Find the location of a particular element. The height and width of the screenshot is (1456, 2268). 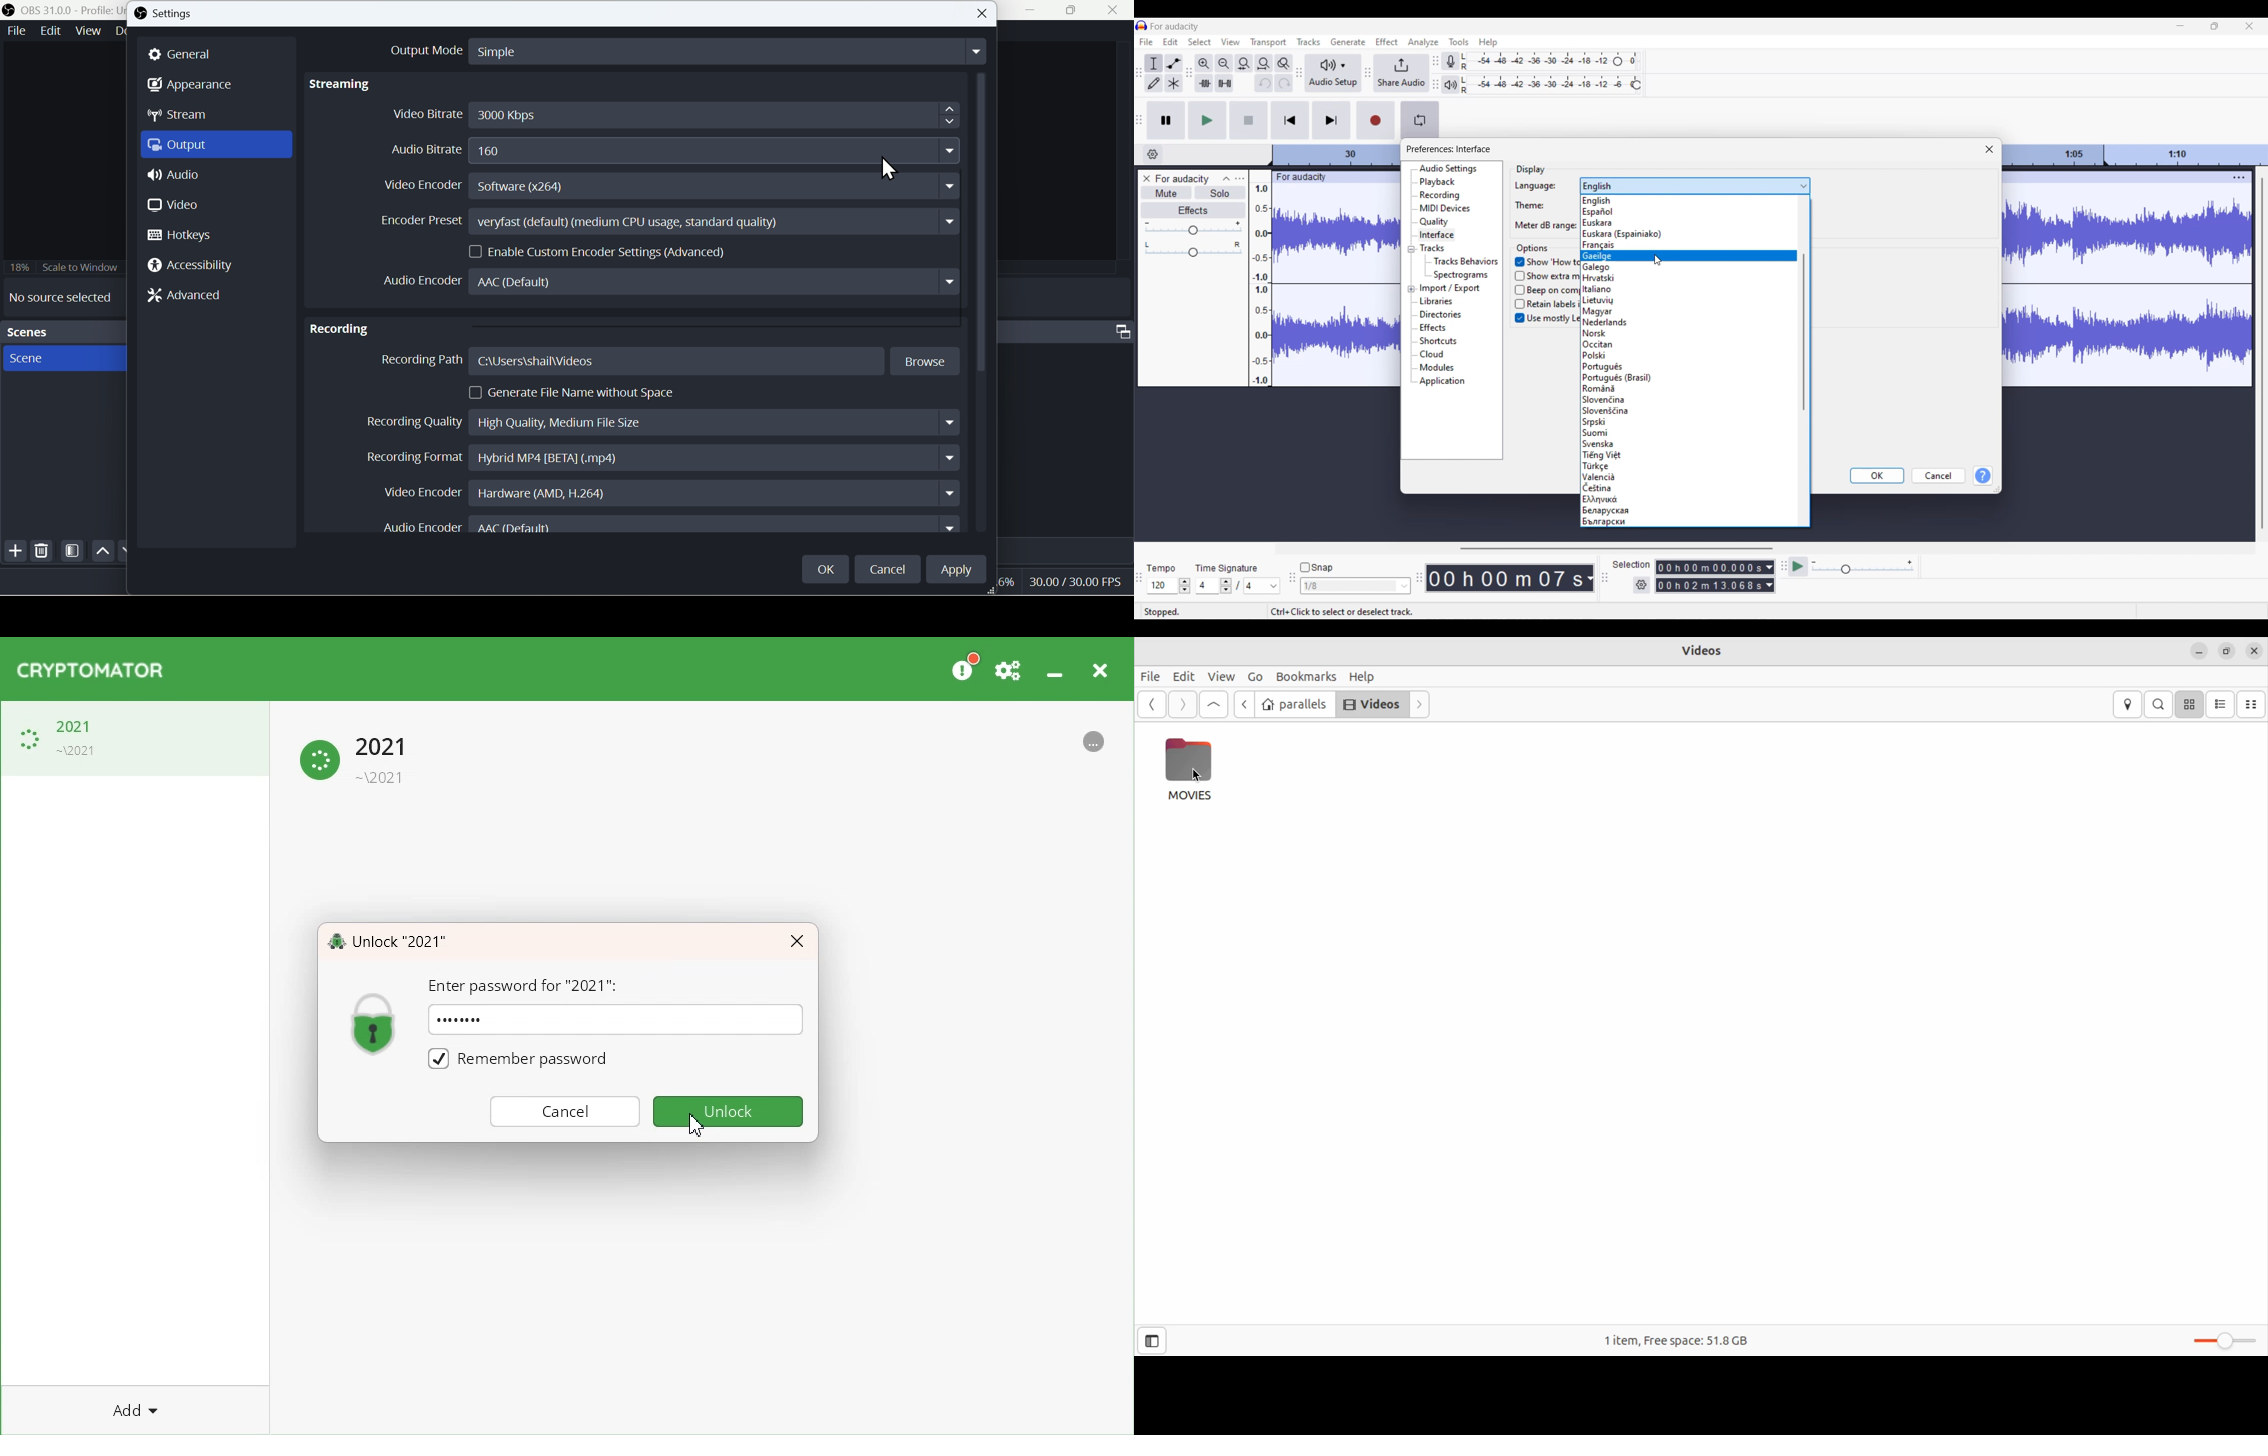

Language: is located at coordinates (1531, 187).